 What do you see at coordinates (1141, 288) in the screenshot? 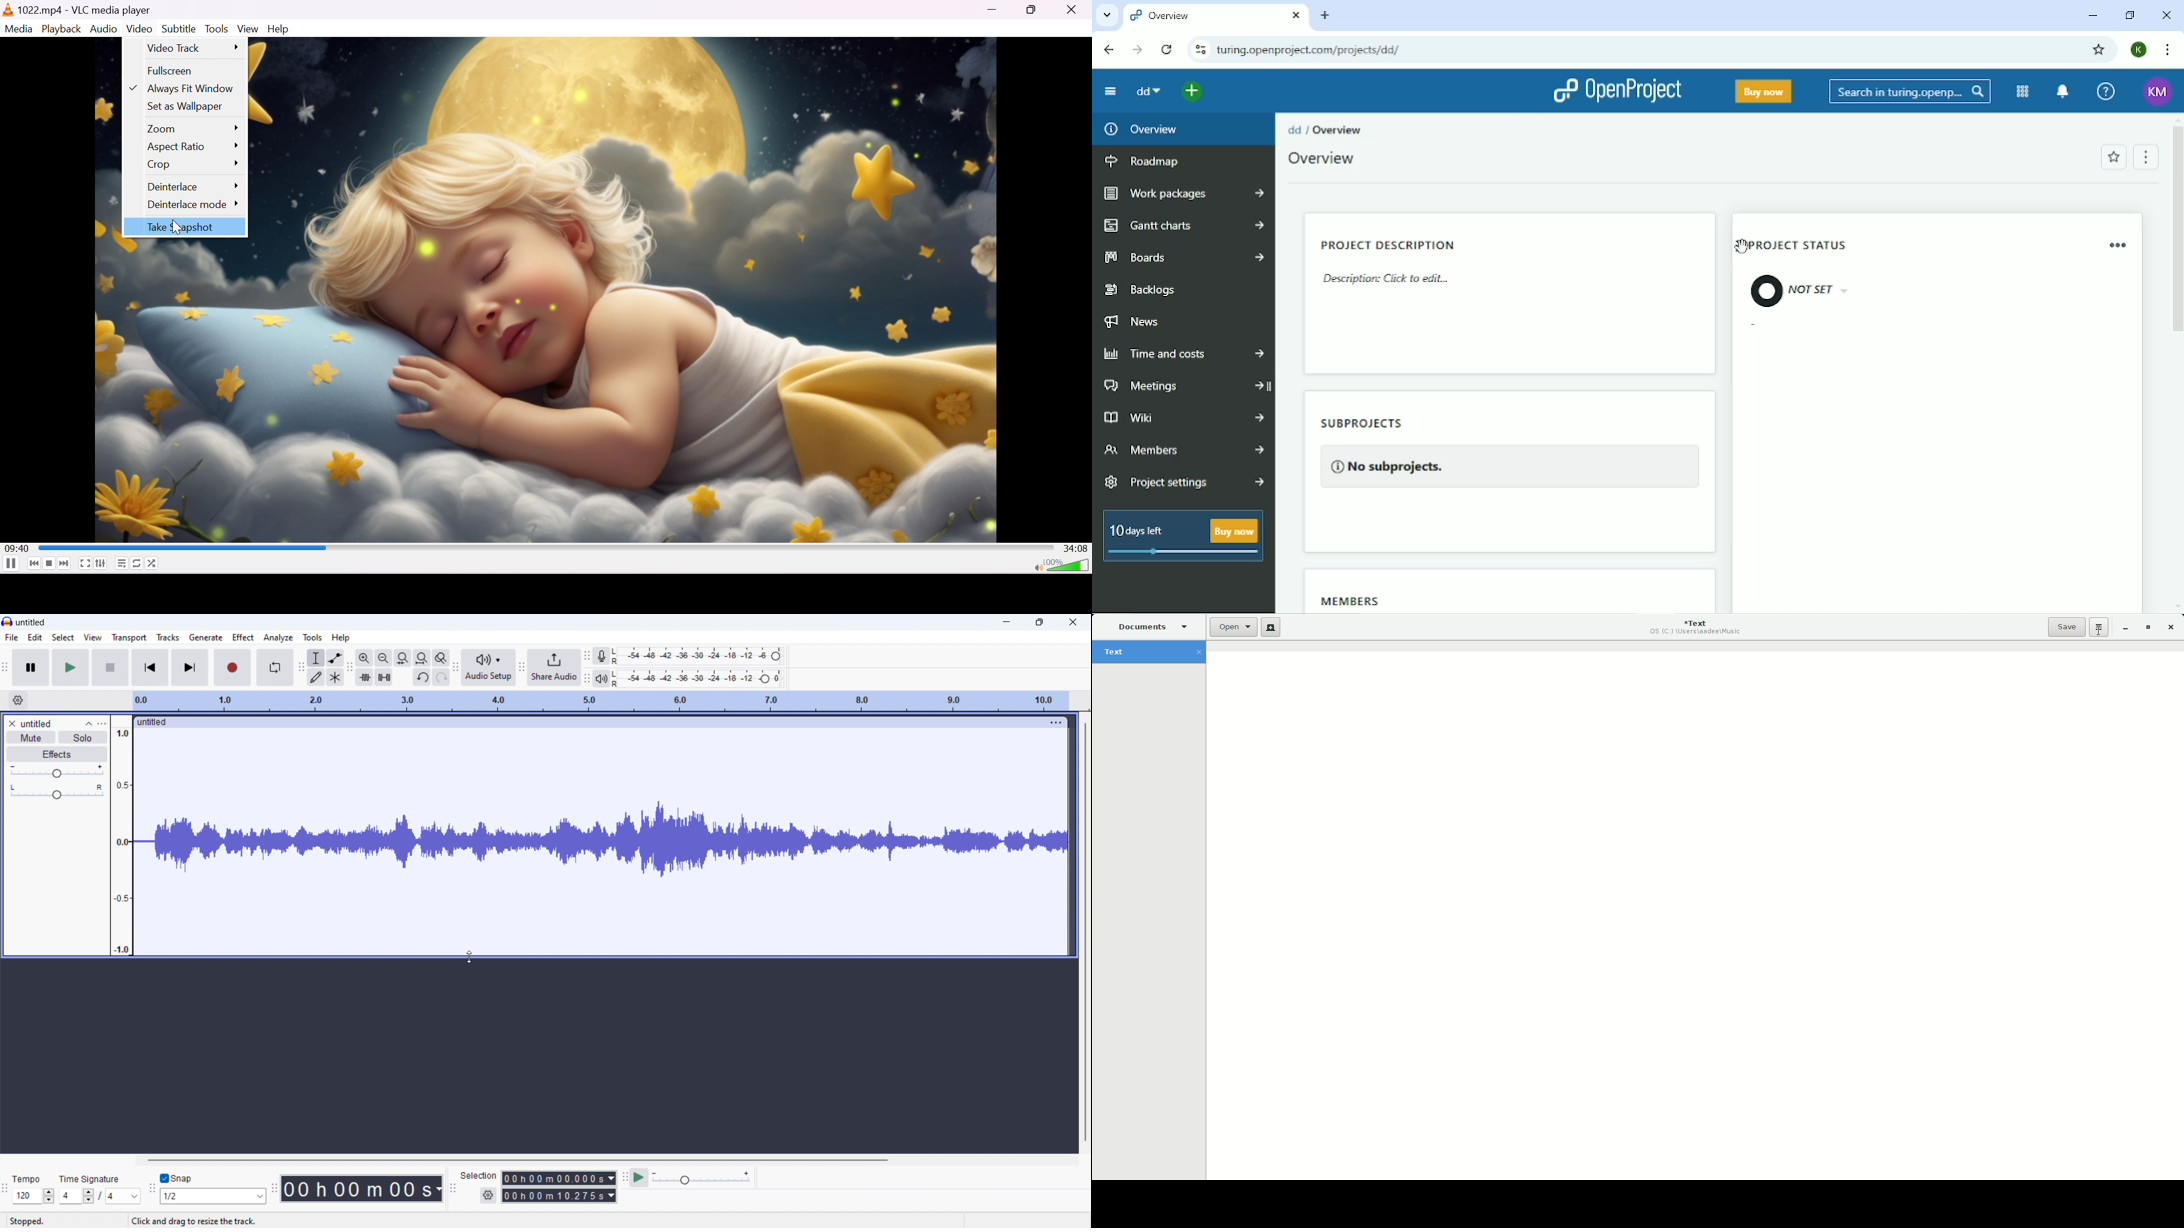
I see `Backlogs` at bounding box center [1141, 288].